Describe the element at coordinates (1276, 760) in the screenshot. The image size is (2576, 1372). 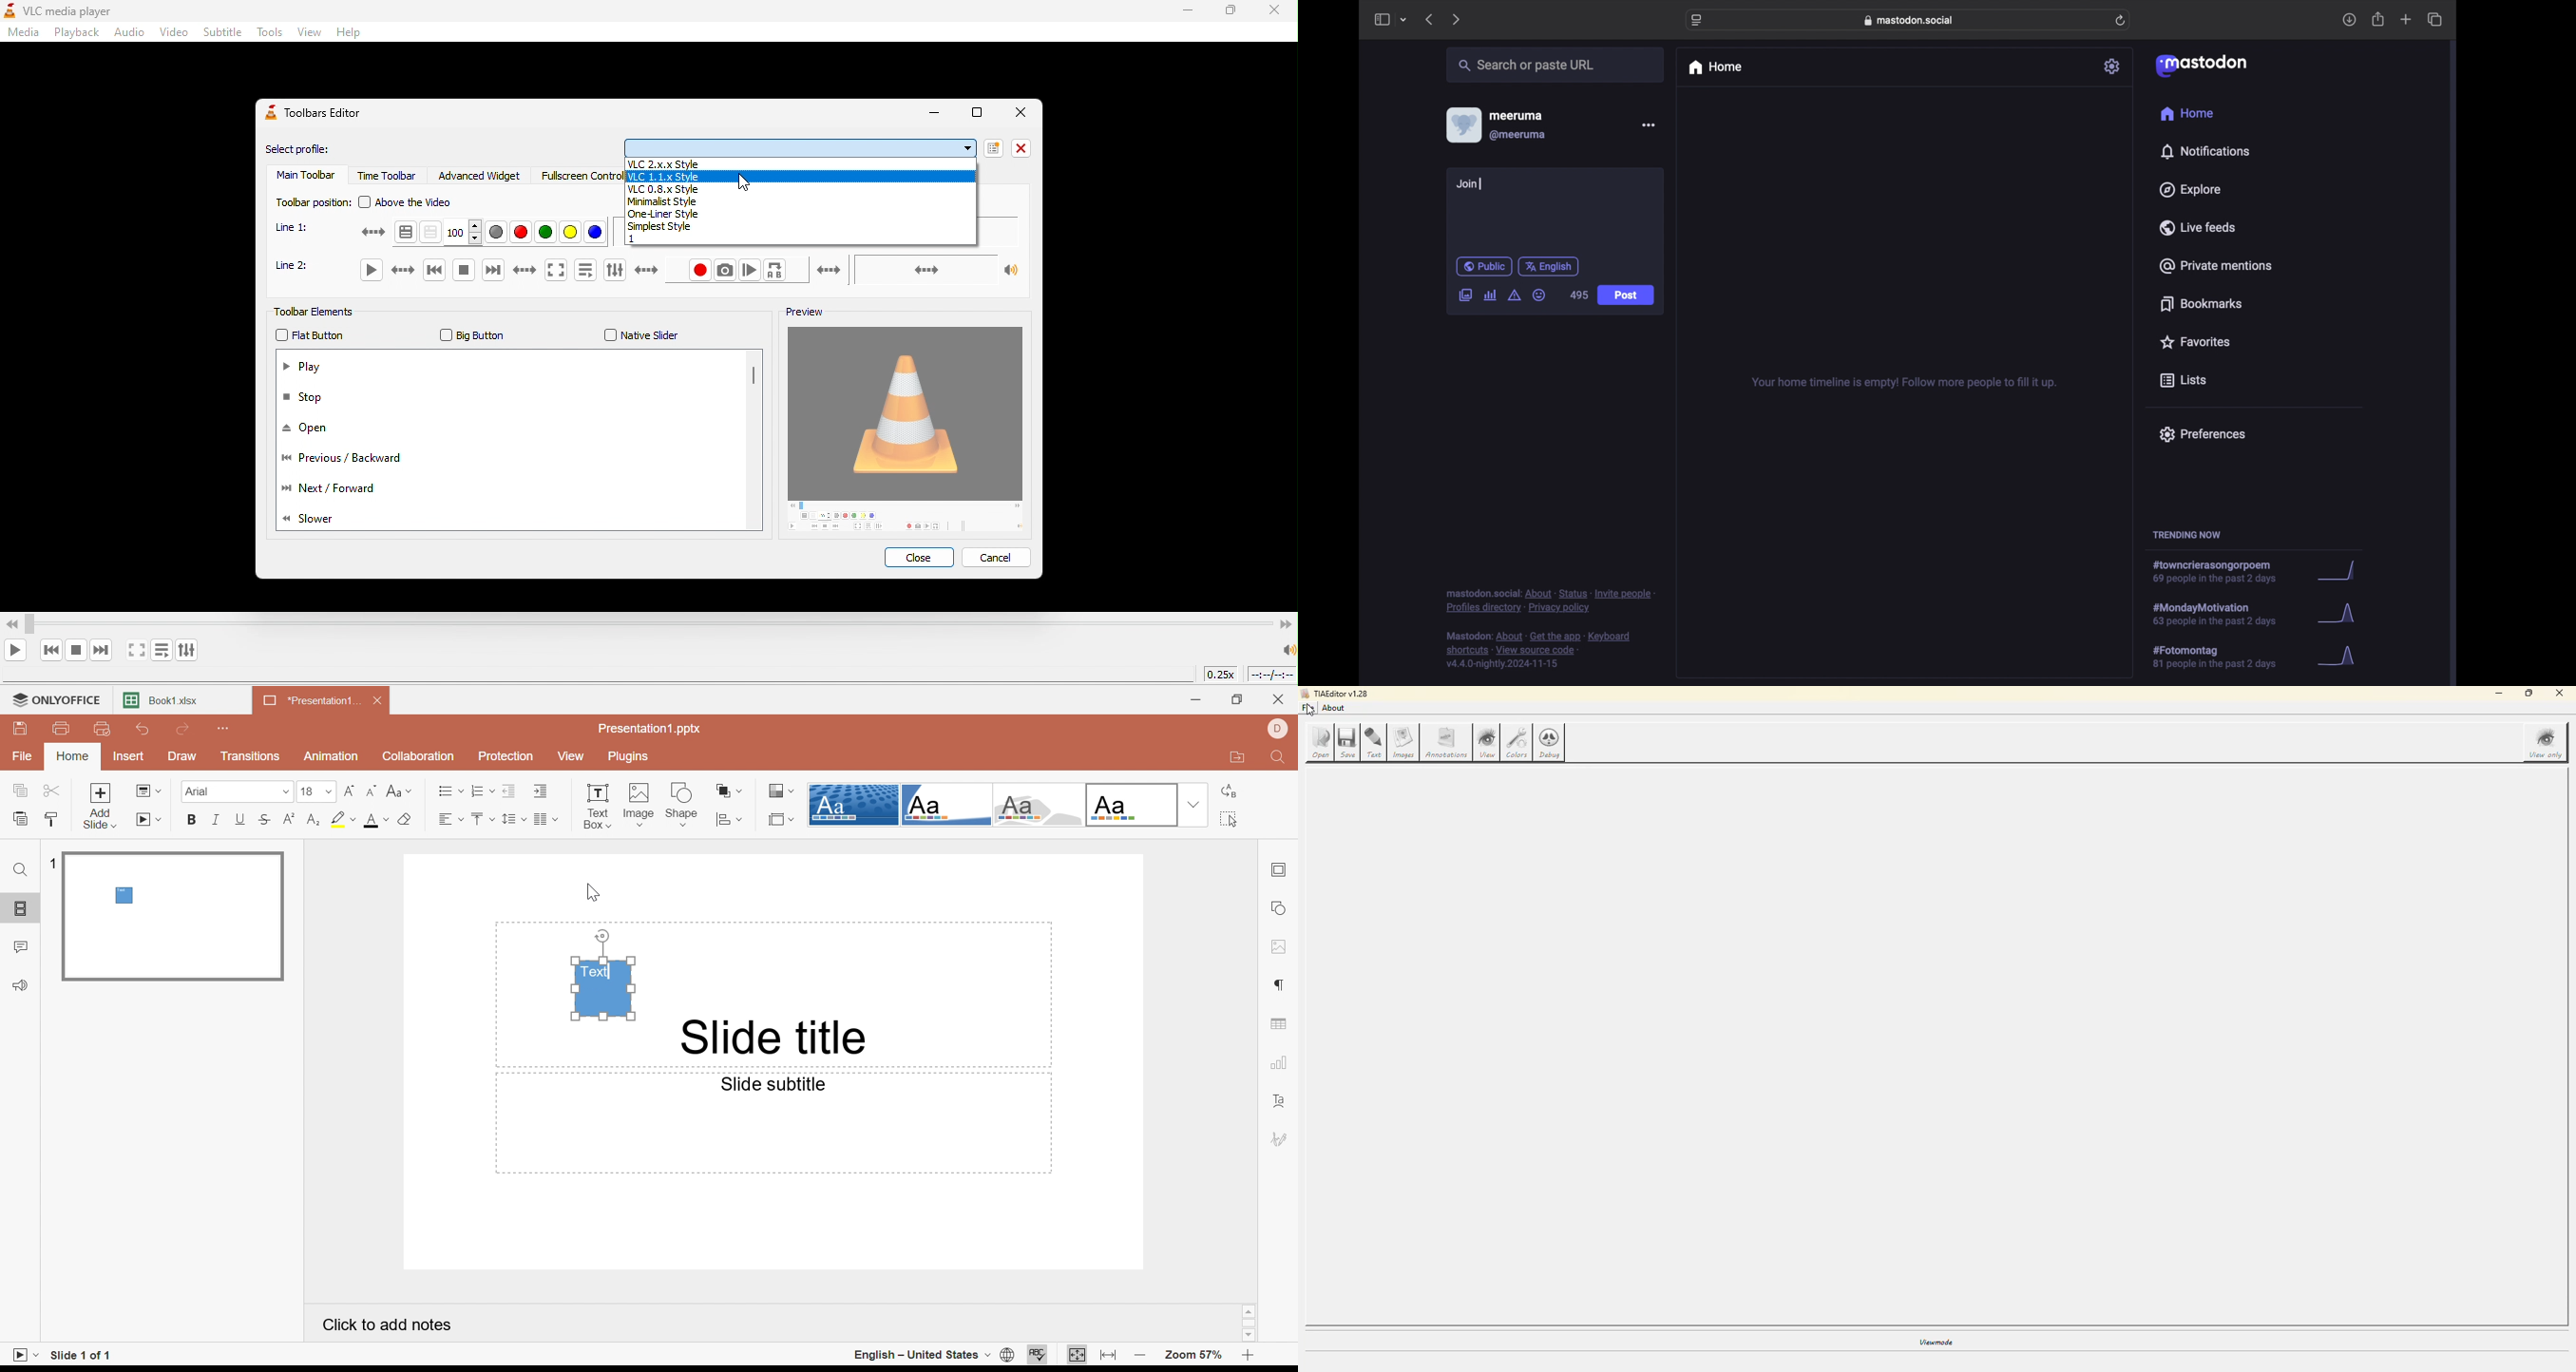
I see `Find` at that location.